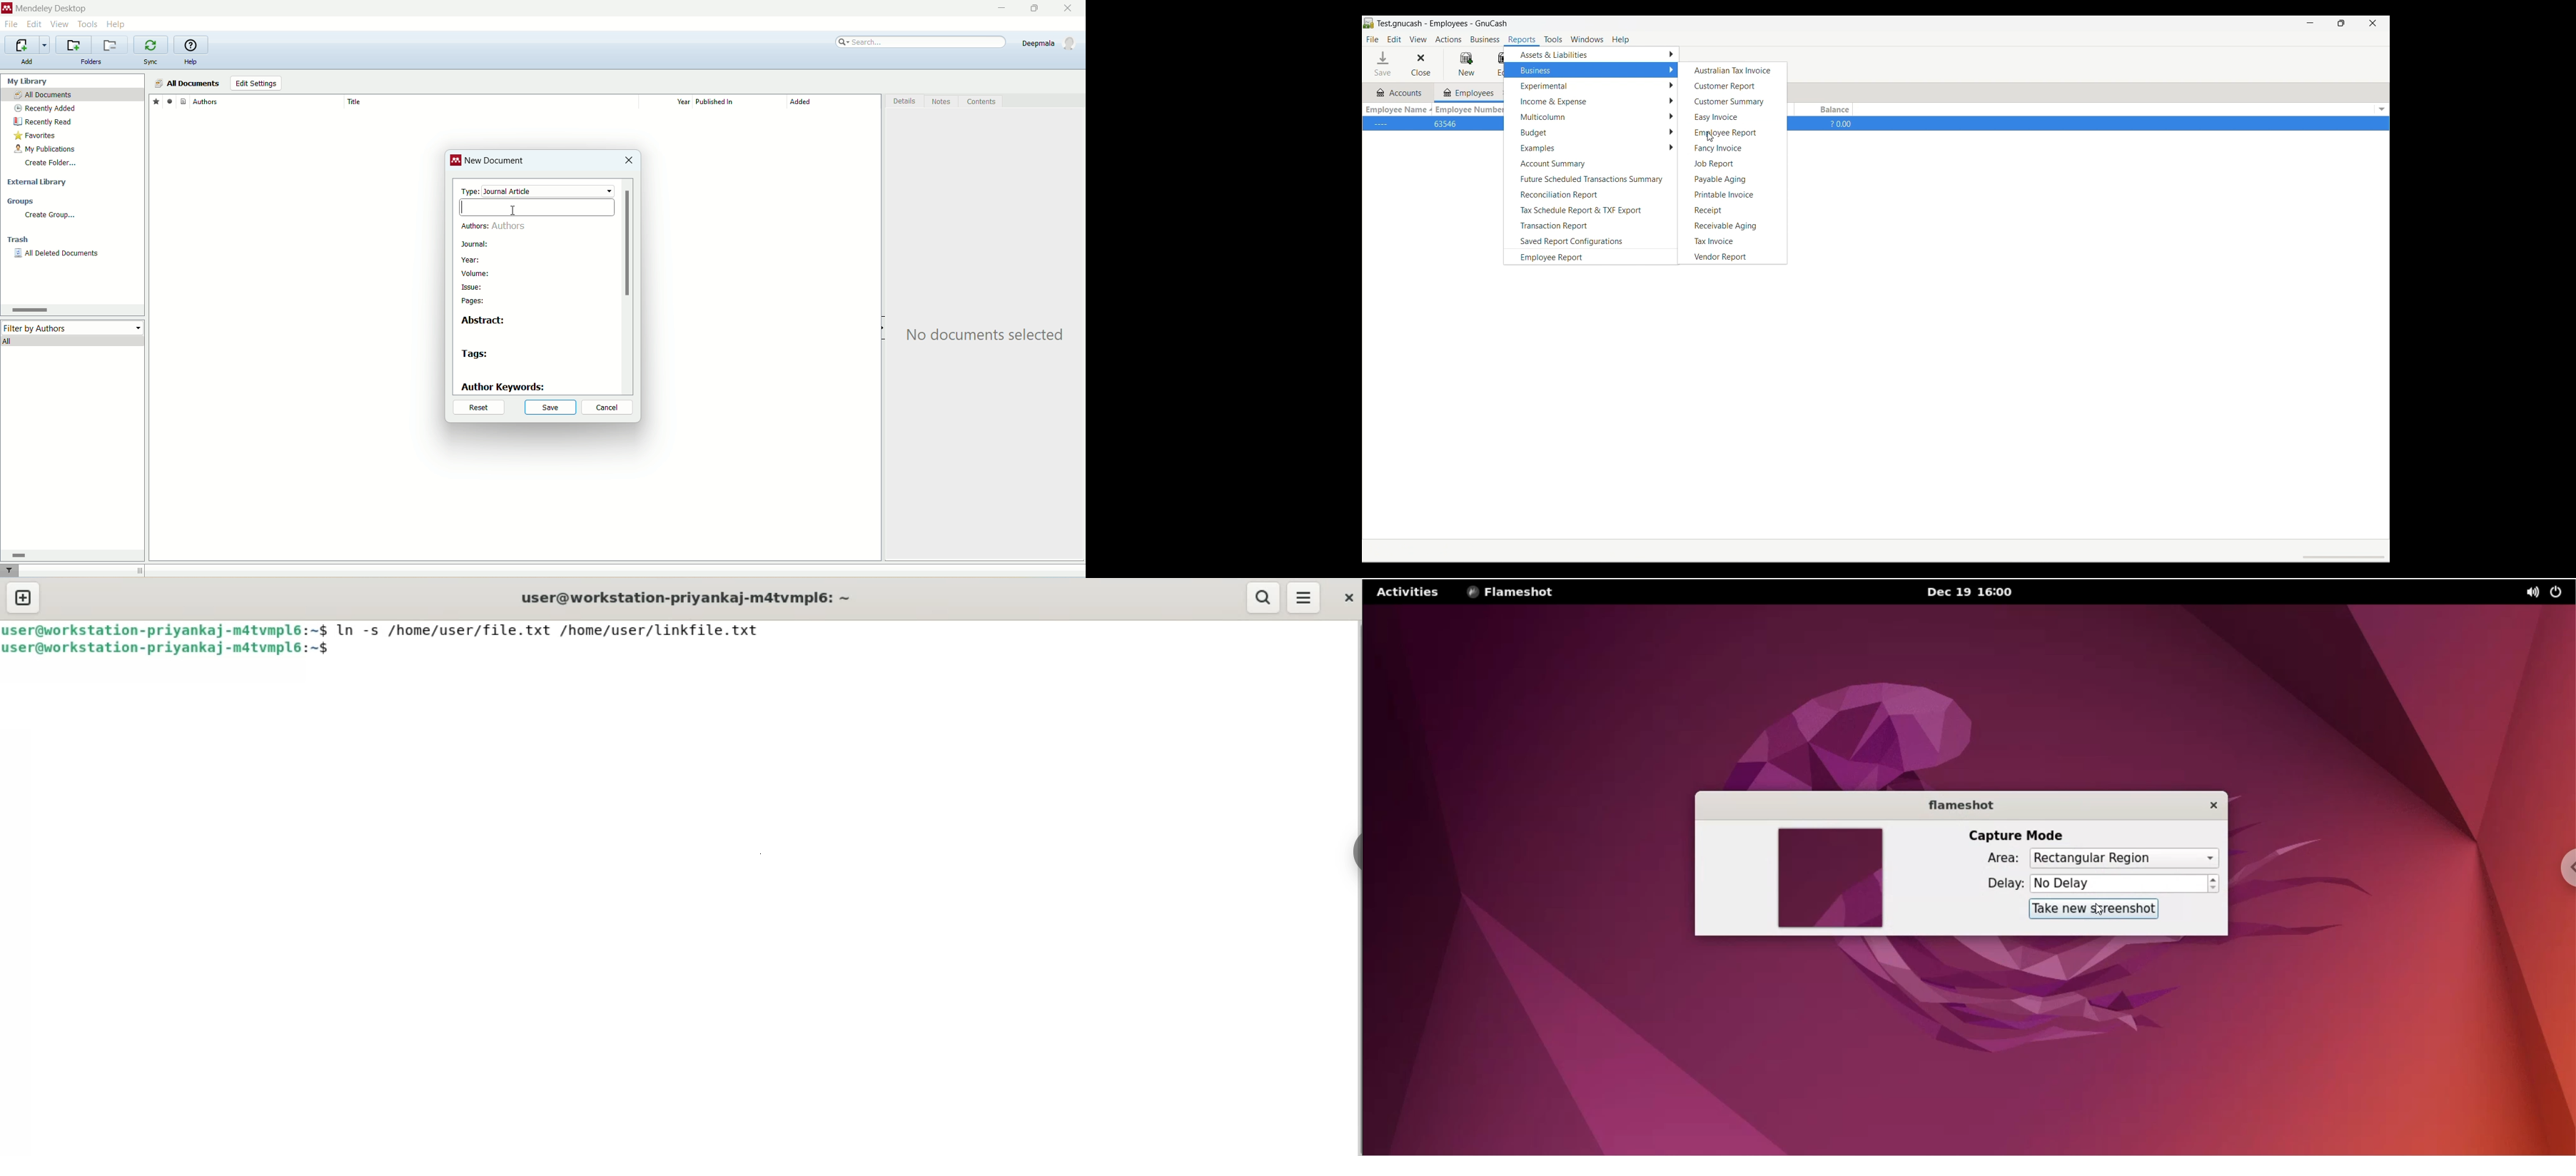 The height and width of the screenshot is (1176, 2576). I want to click on type, so click(539, 191).